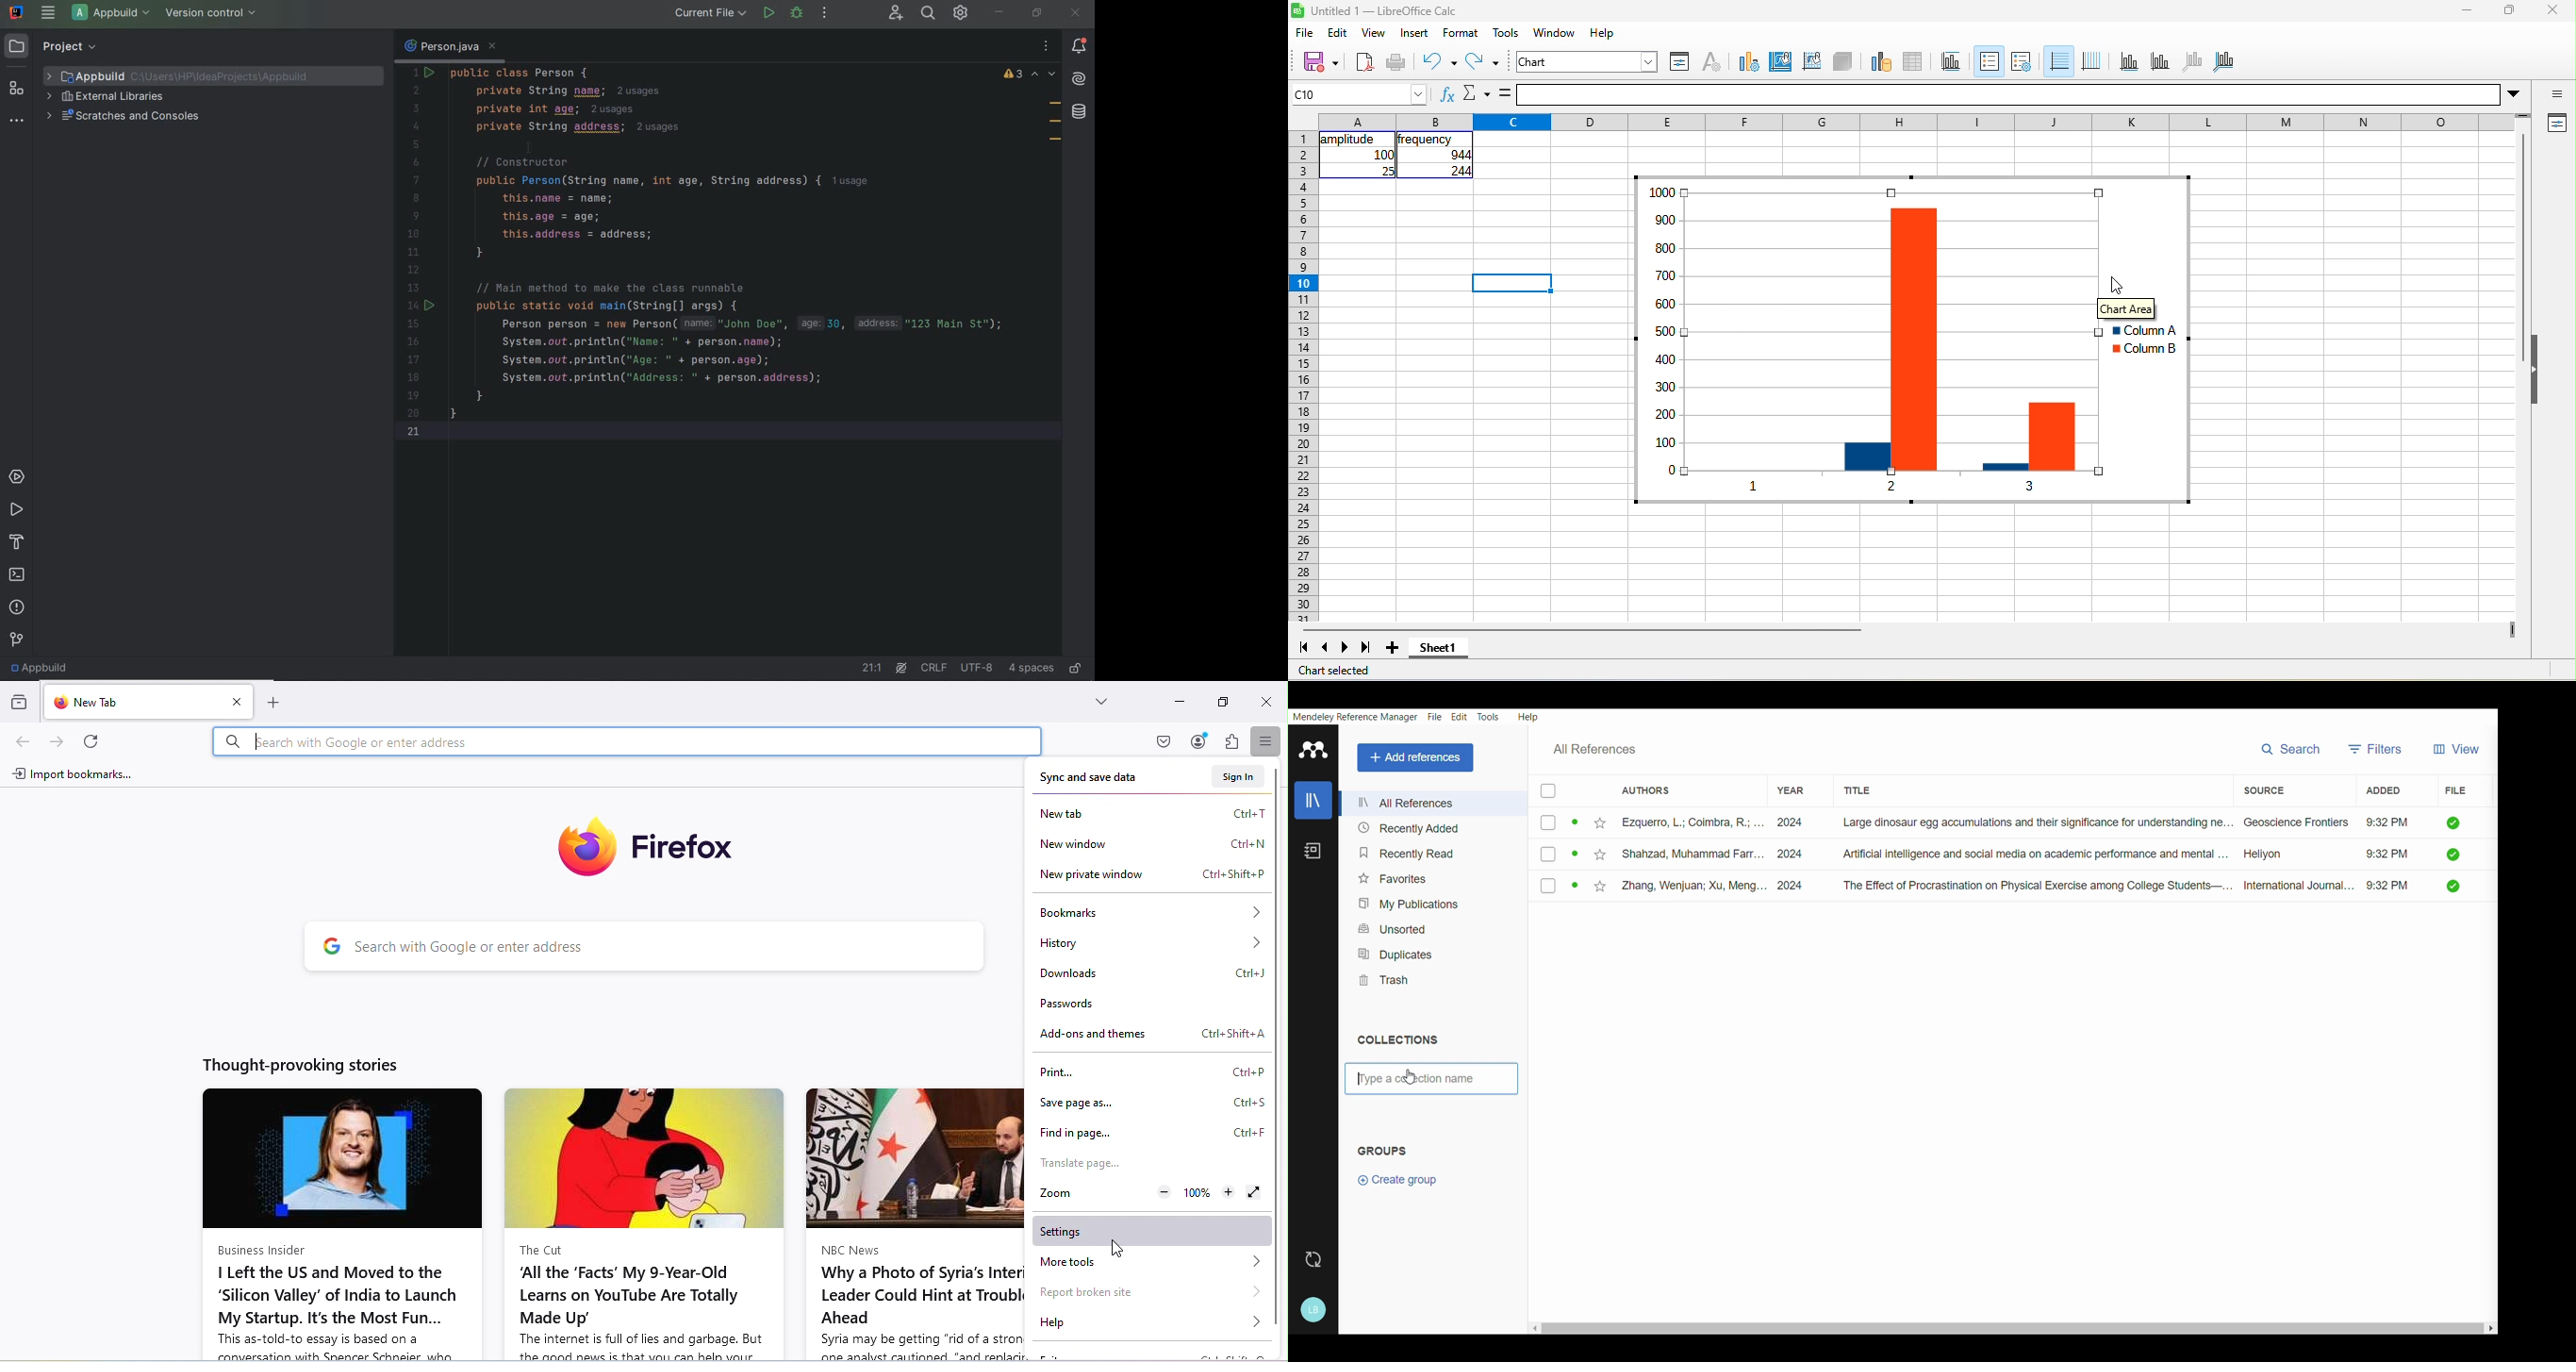  I want to click on hide , so click(2537, 371).